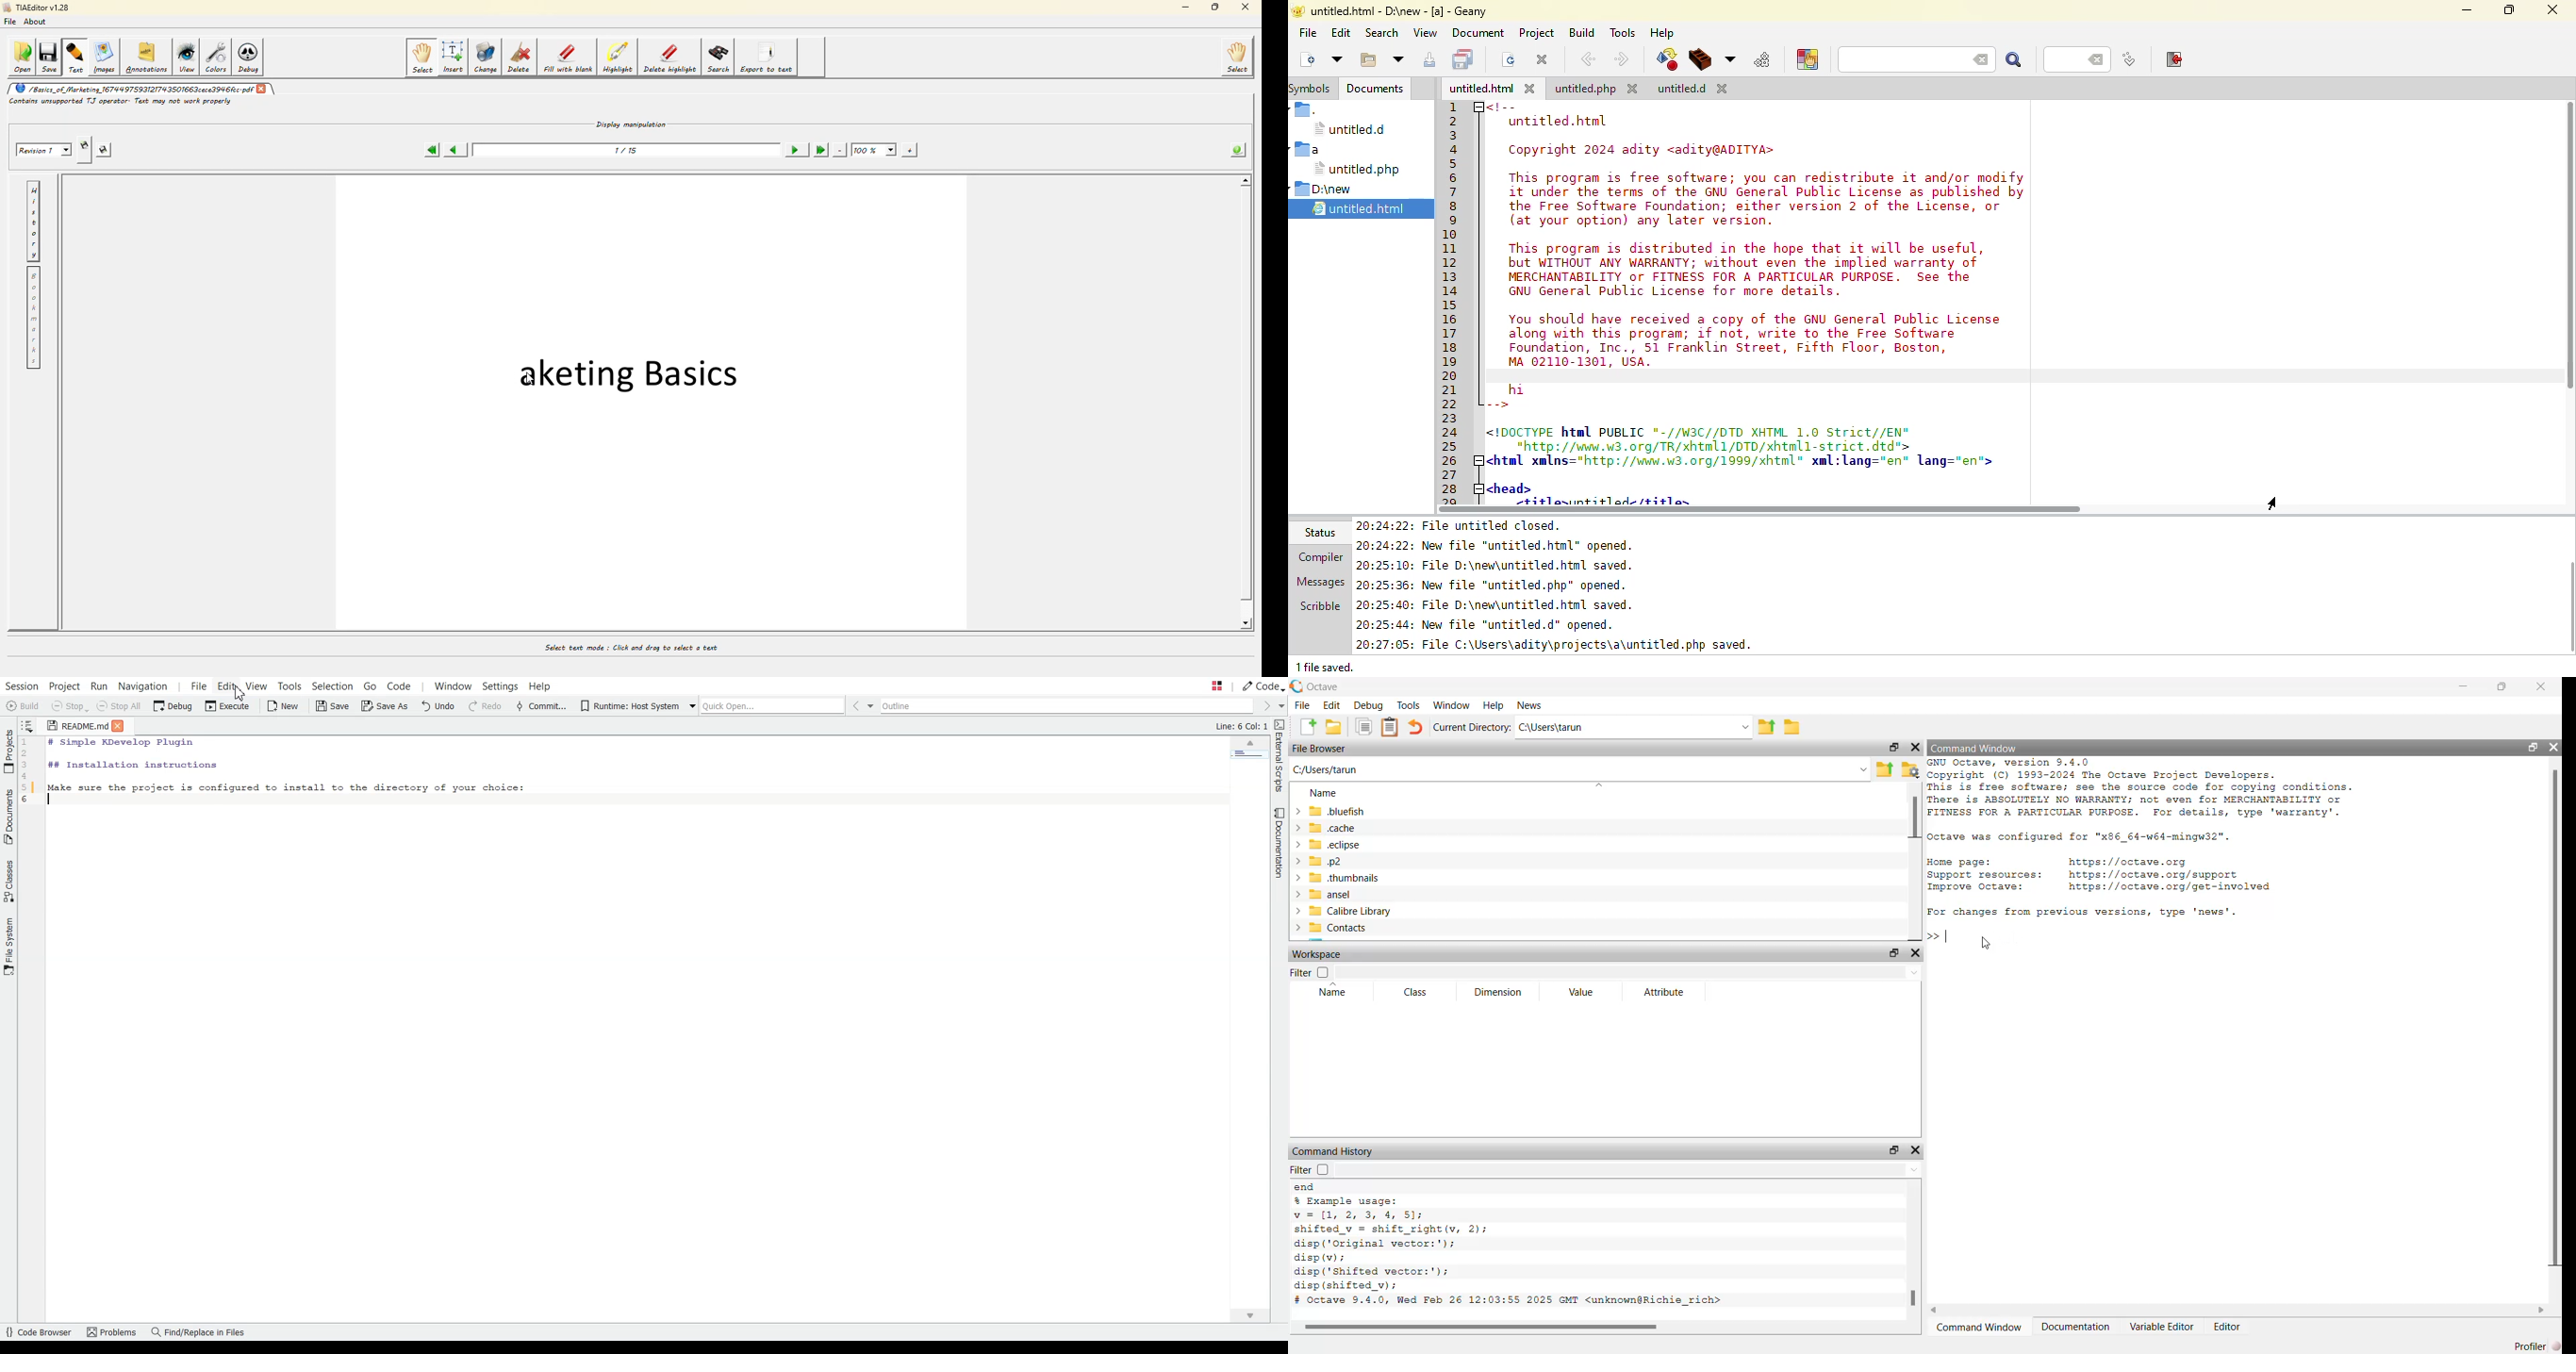 The image size is (2576, 1372). What do you see at coordinates (2530, 748) in the screenshot?
I see `unlock widget` at bounding box center [2530, 748].